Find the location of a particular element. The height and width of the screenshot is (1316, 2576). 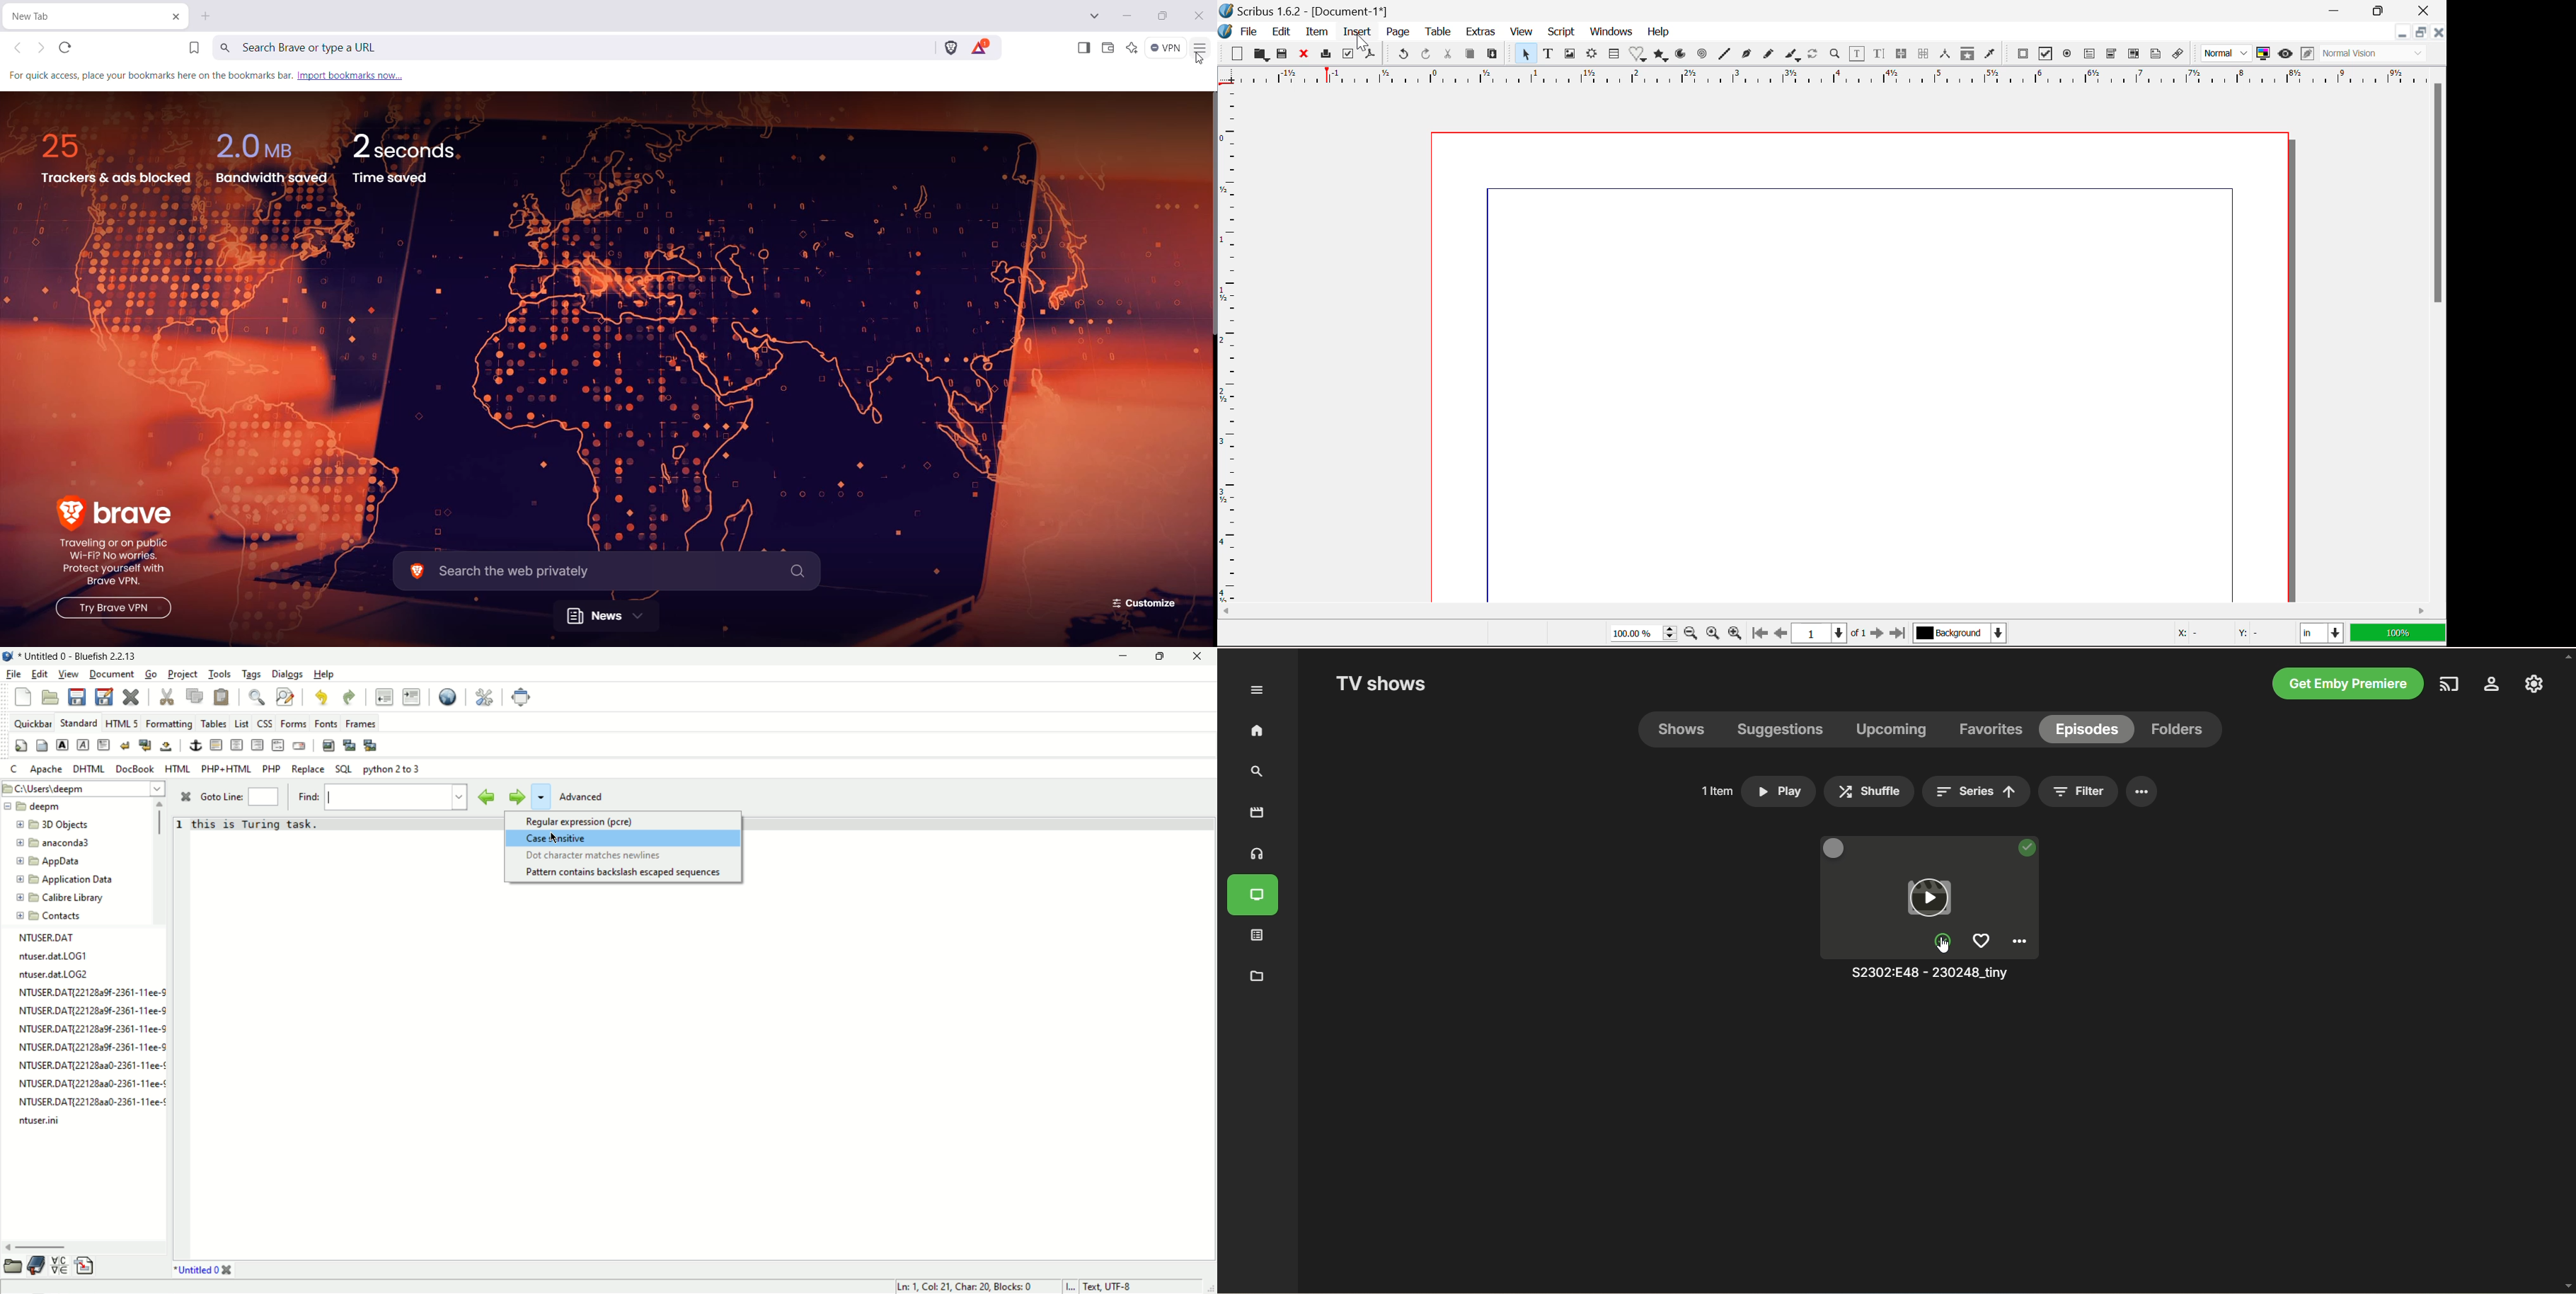

Pdf Radio Button is located at coordinates (2069, 56).